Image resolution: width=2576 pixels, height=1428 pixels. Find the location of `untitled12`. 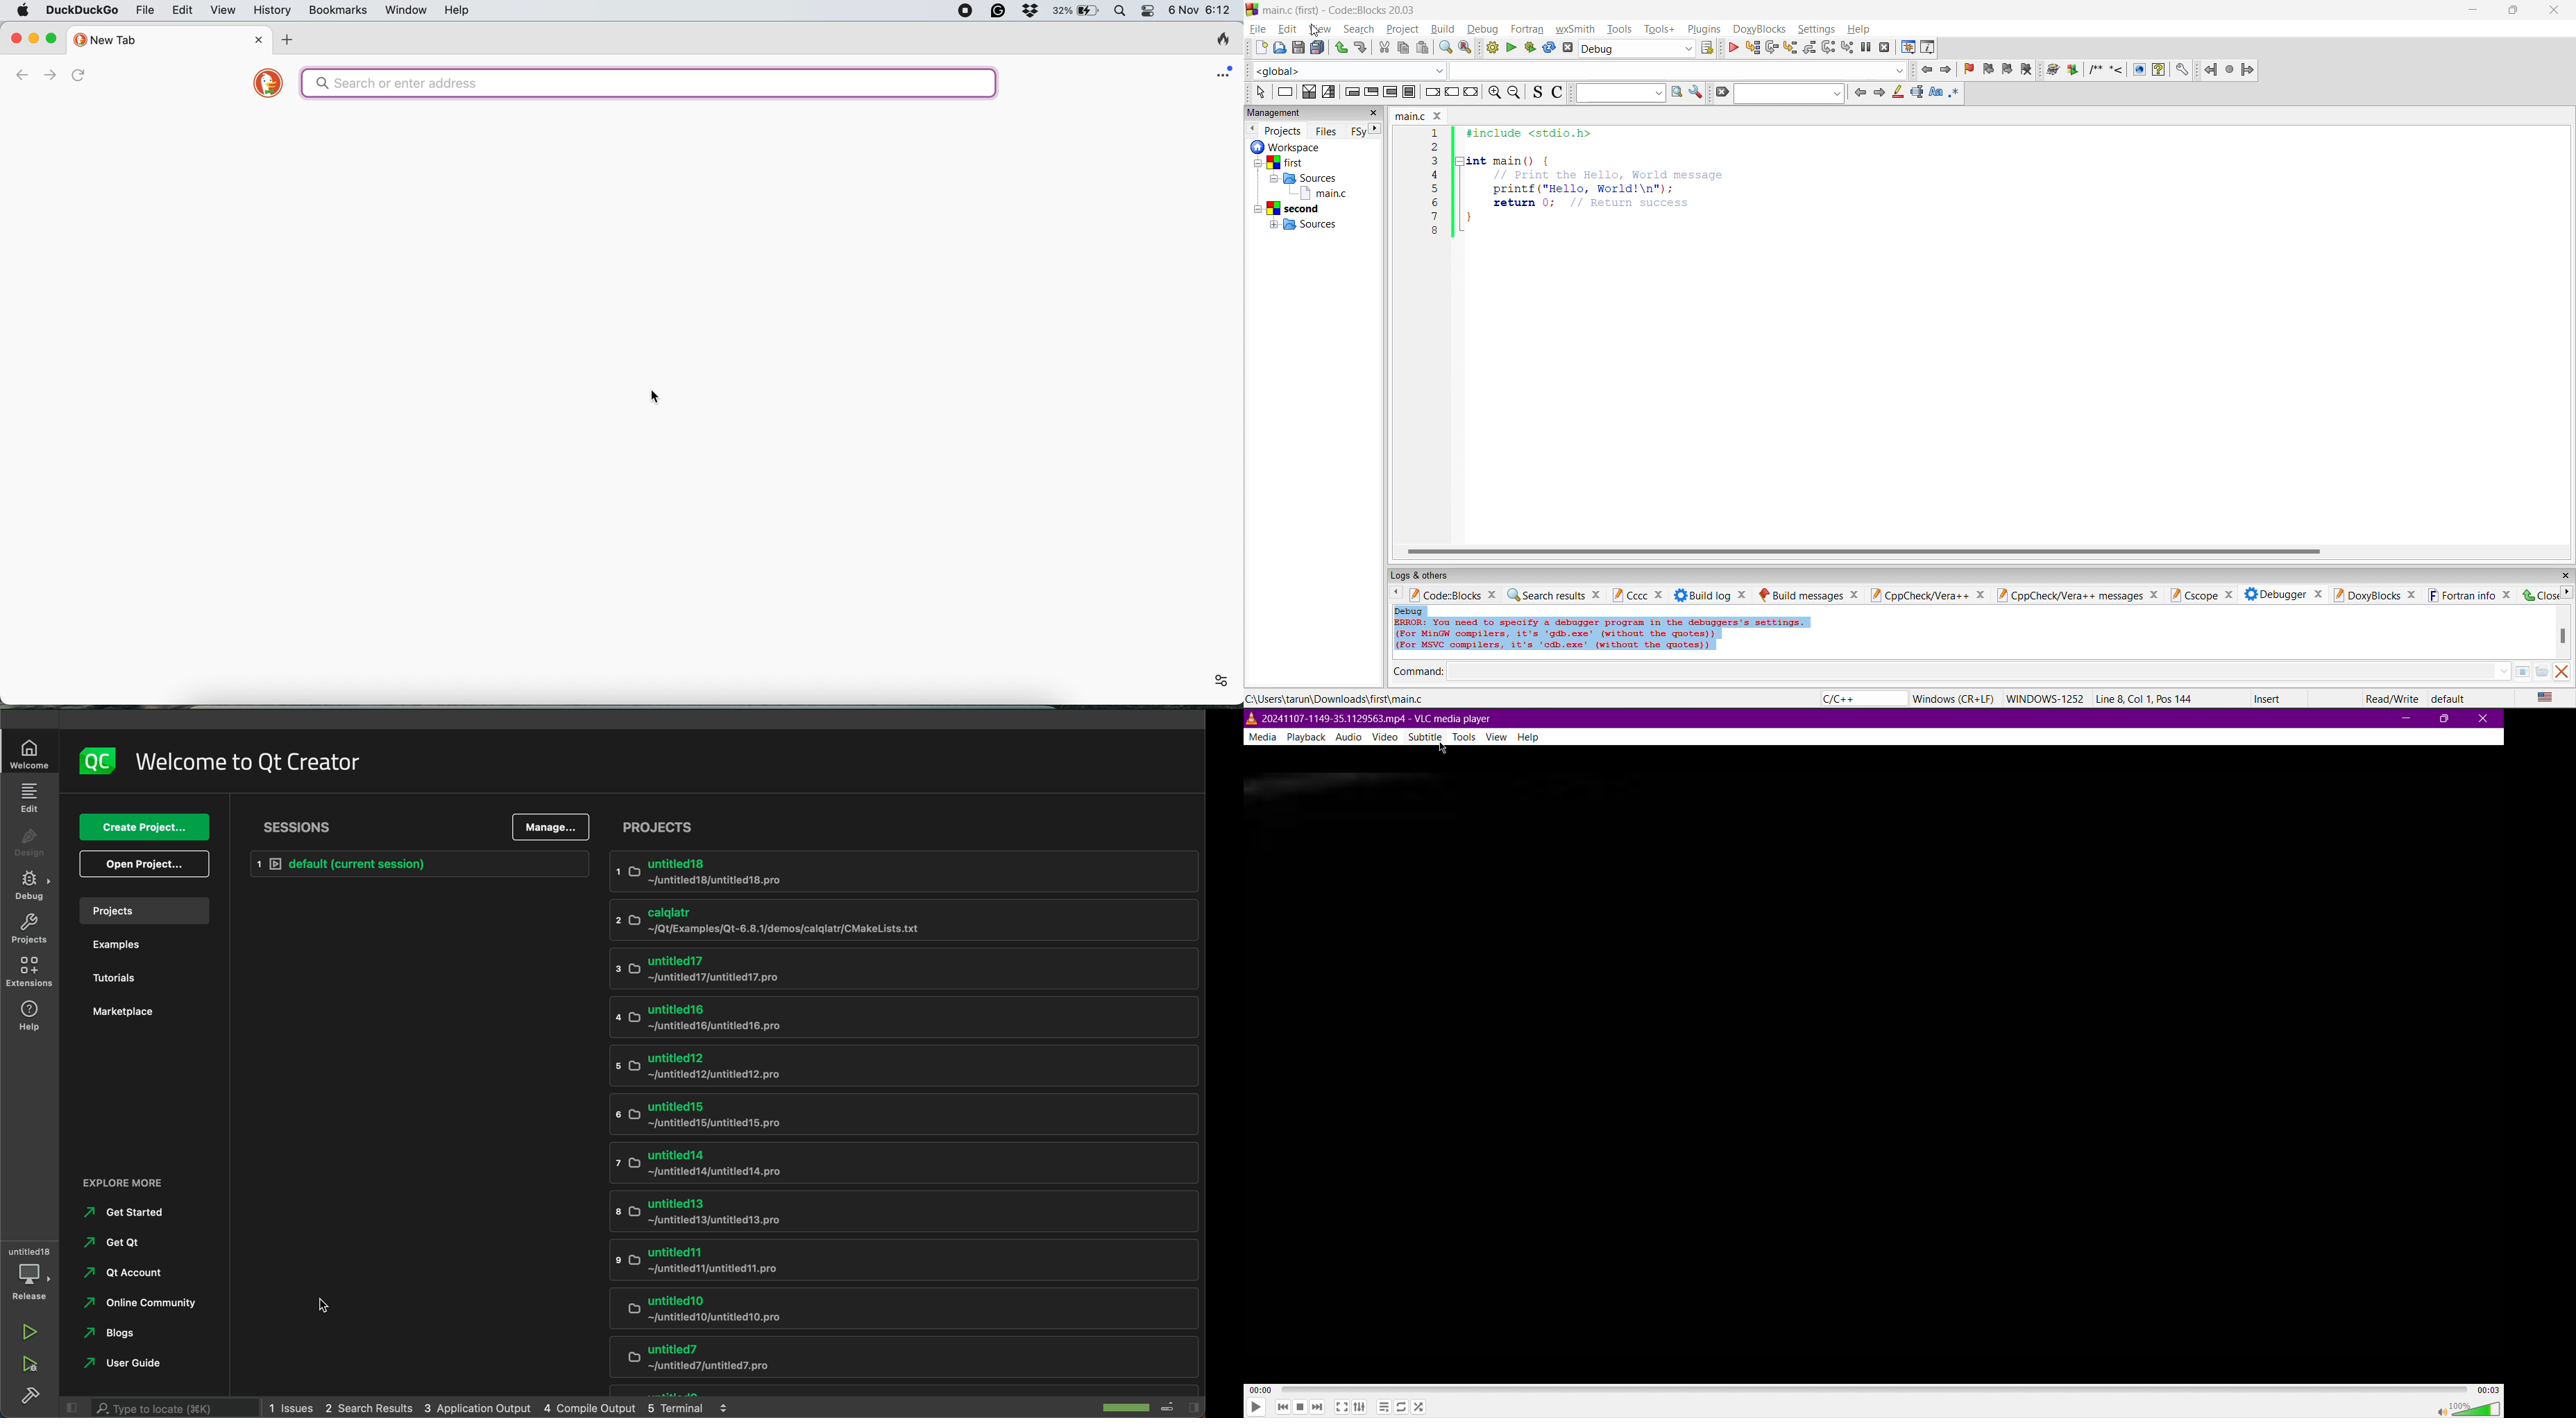

untitled12 is located at coordinates (859, 1065).